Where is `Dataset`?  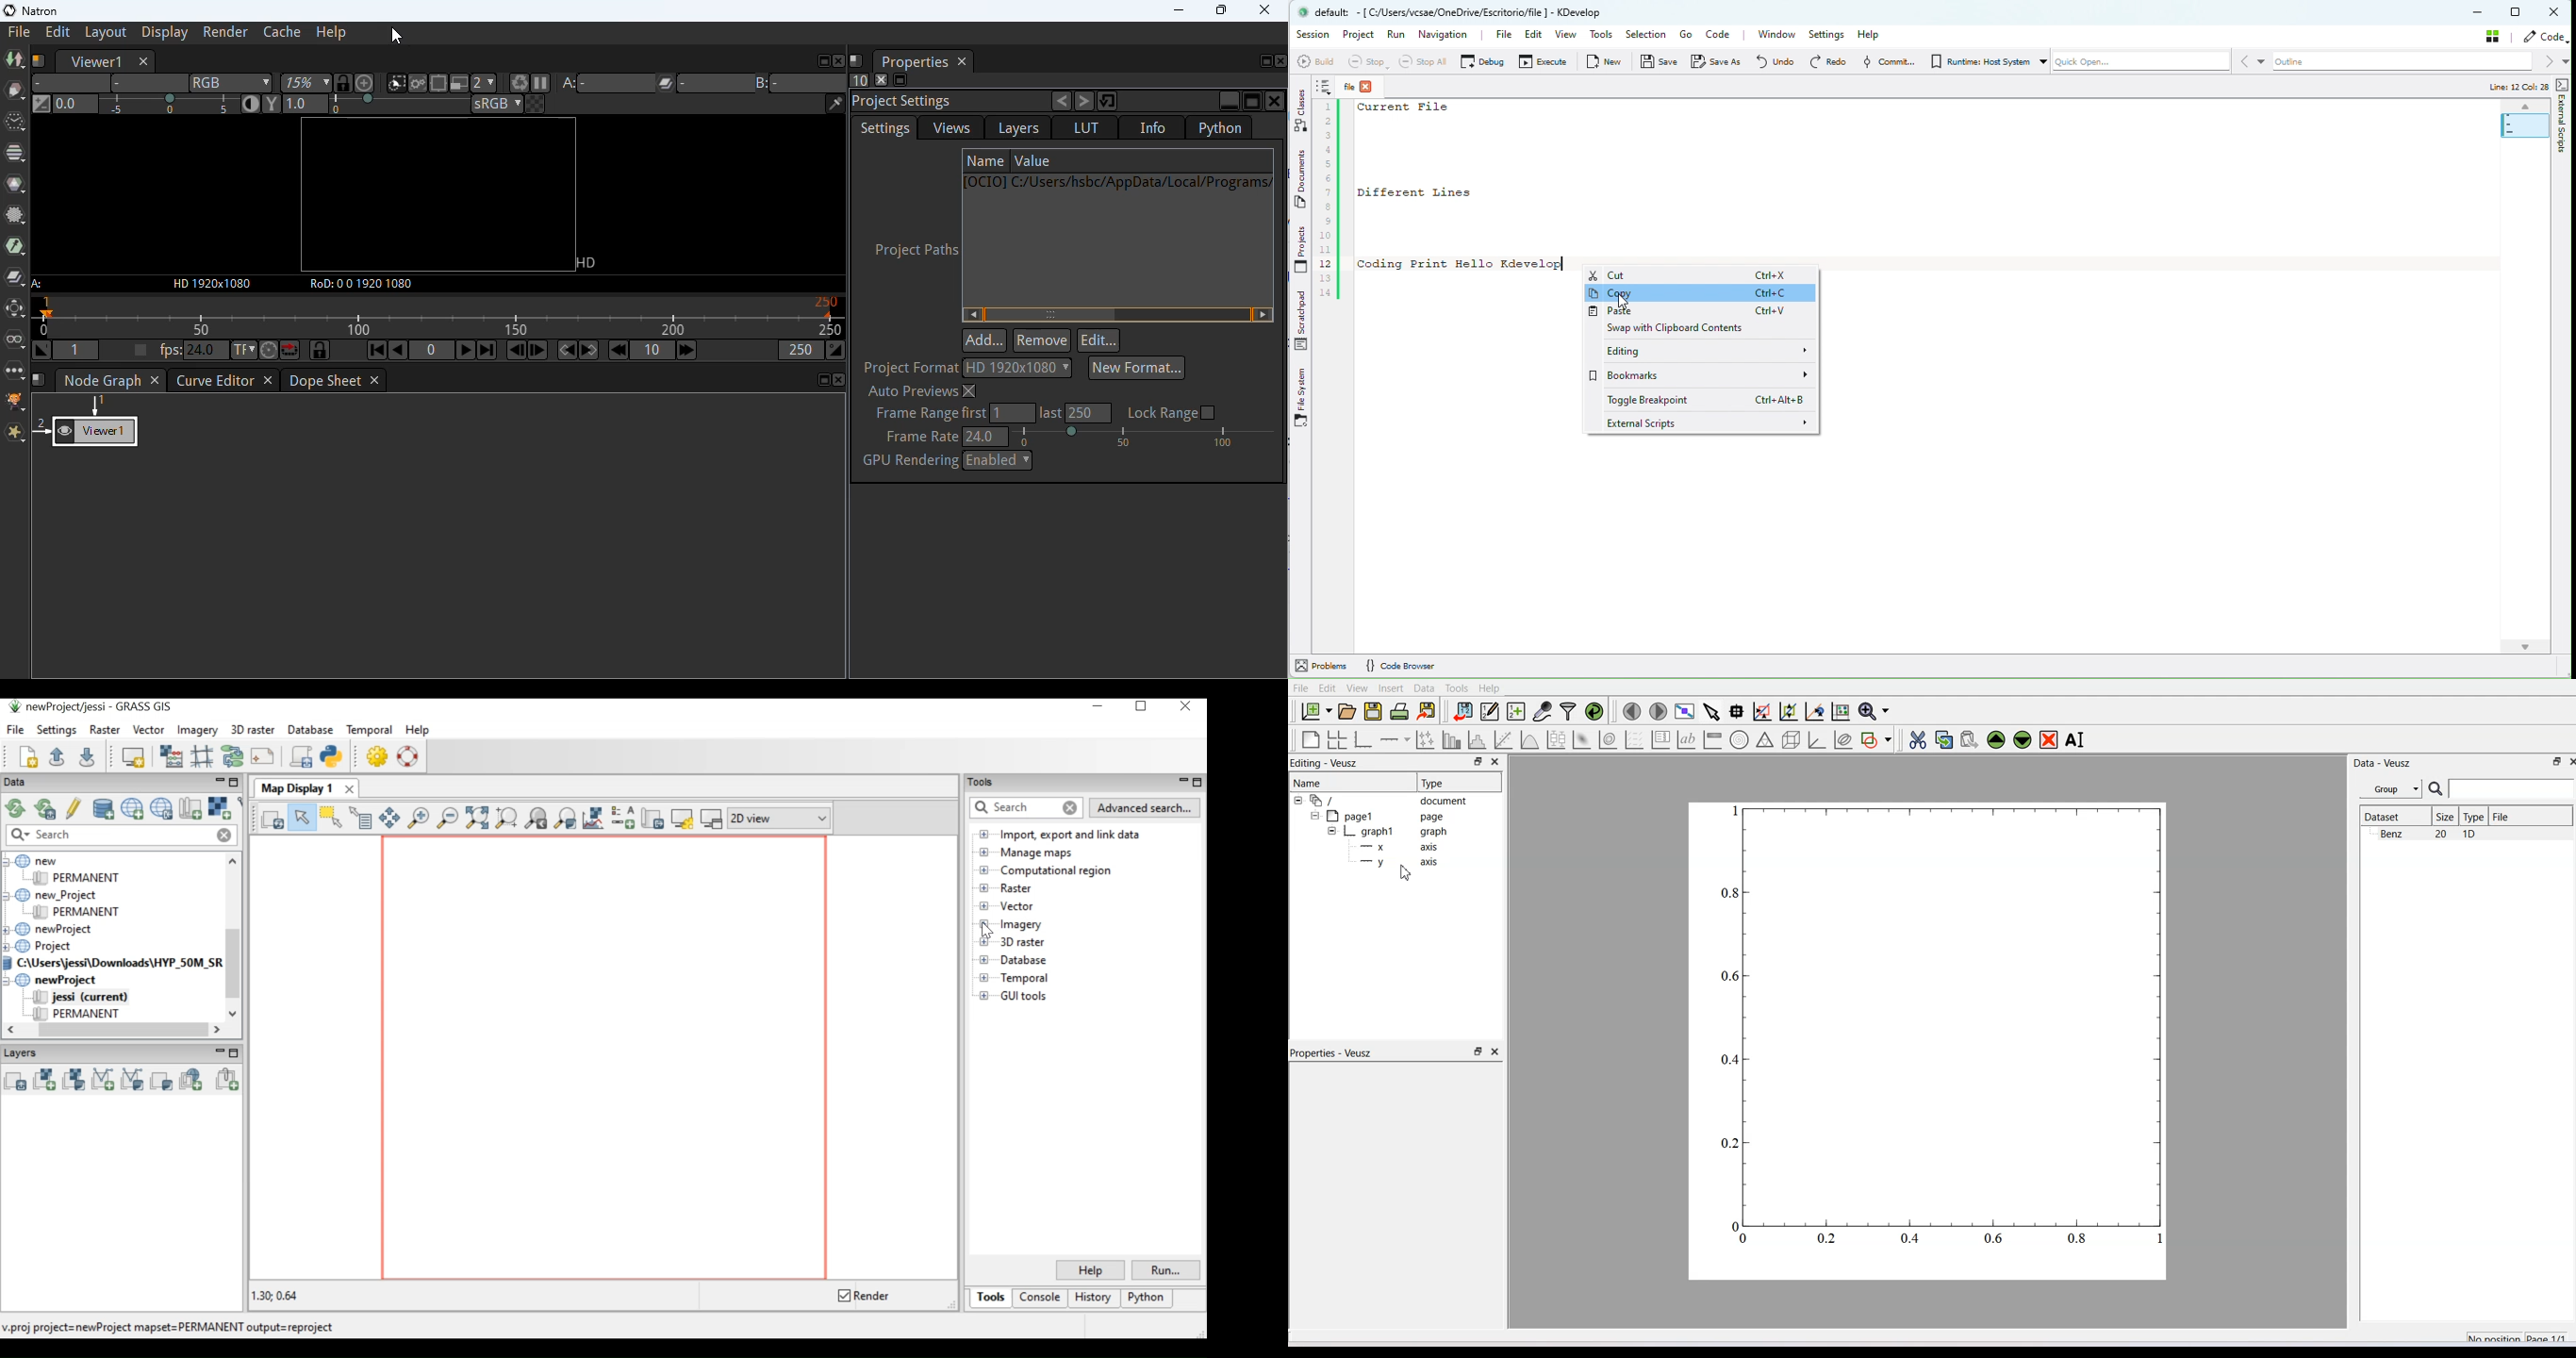 Dataset is located at coordinates (2394, 816).